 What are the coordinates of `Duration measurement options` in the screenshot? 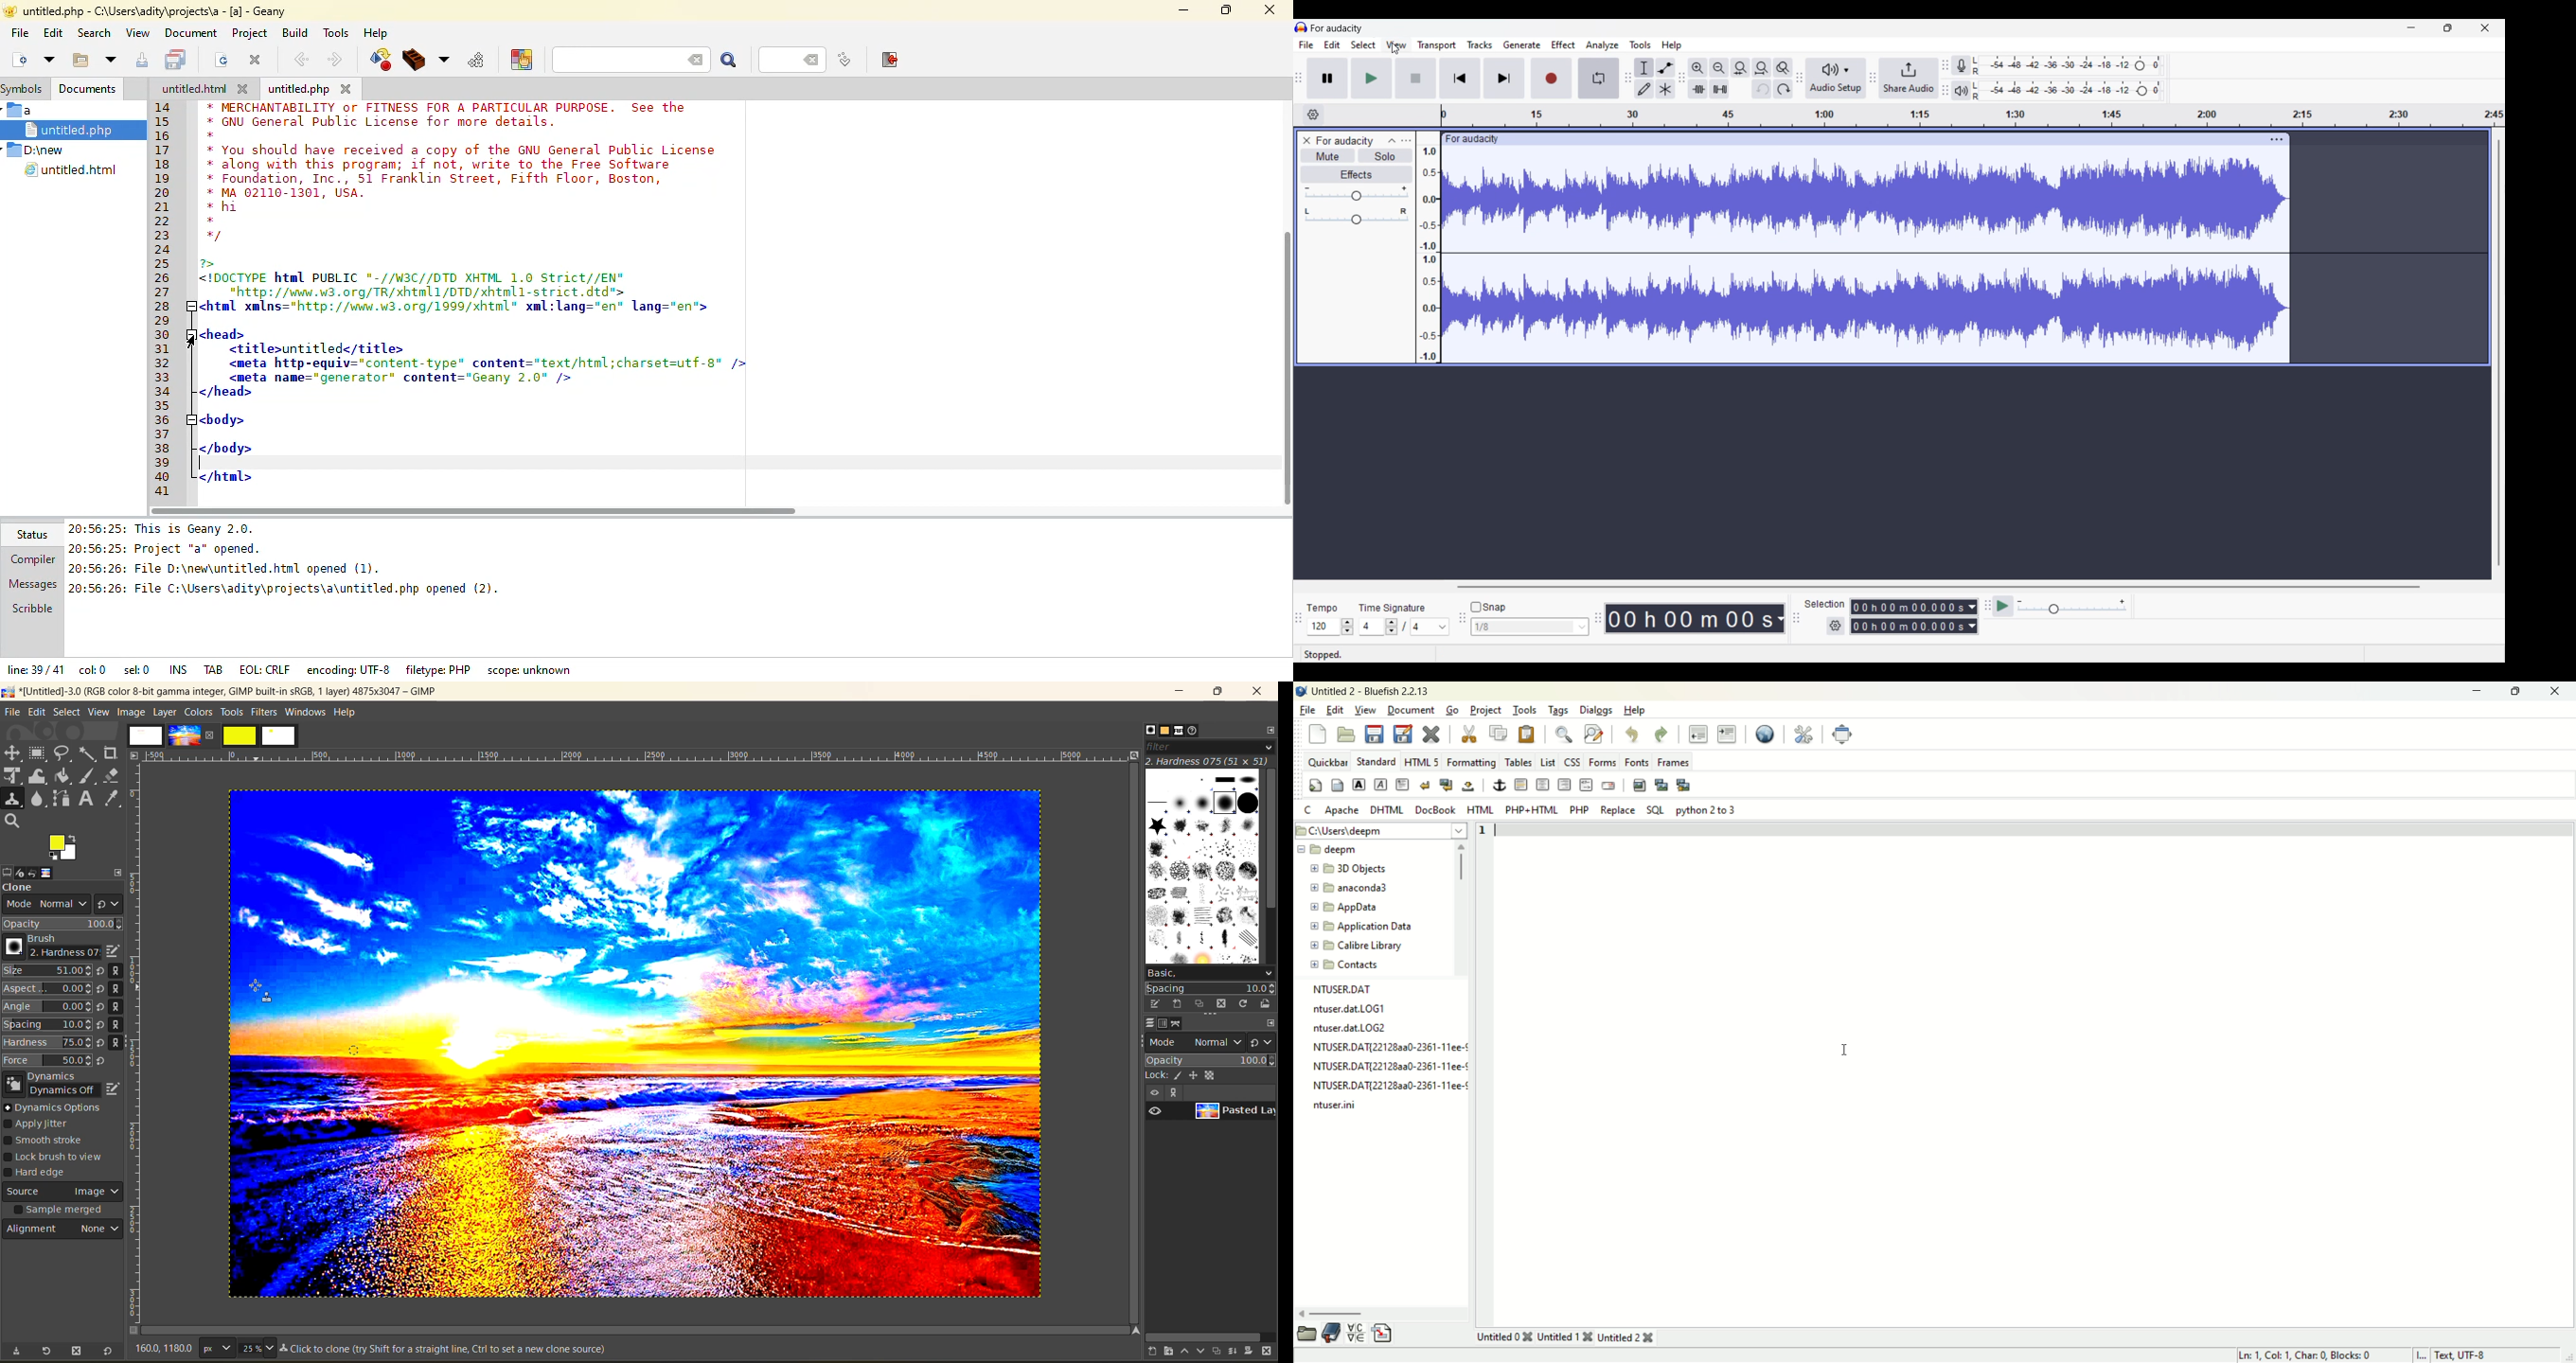 It's located at (1973, 616).